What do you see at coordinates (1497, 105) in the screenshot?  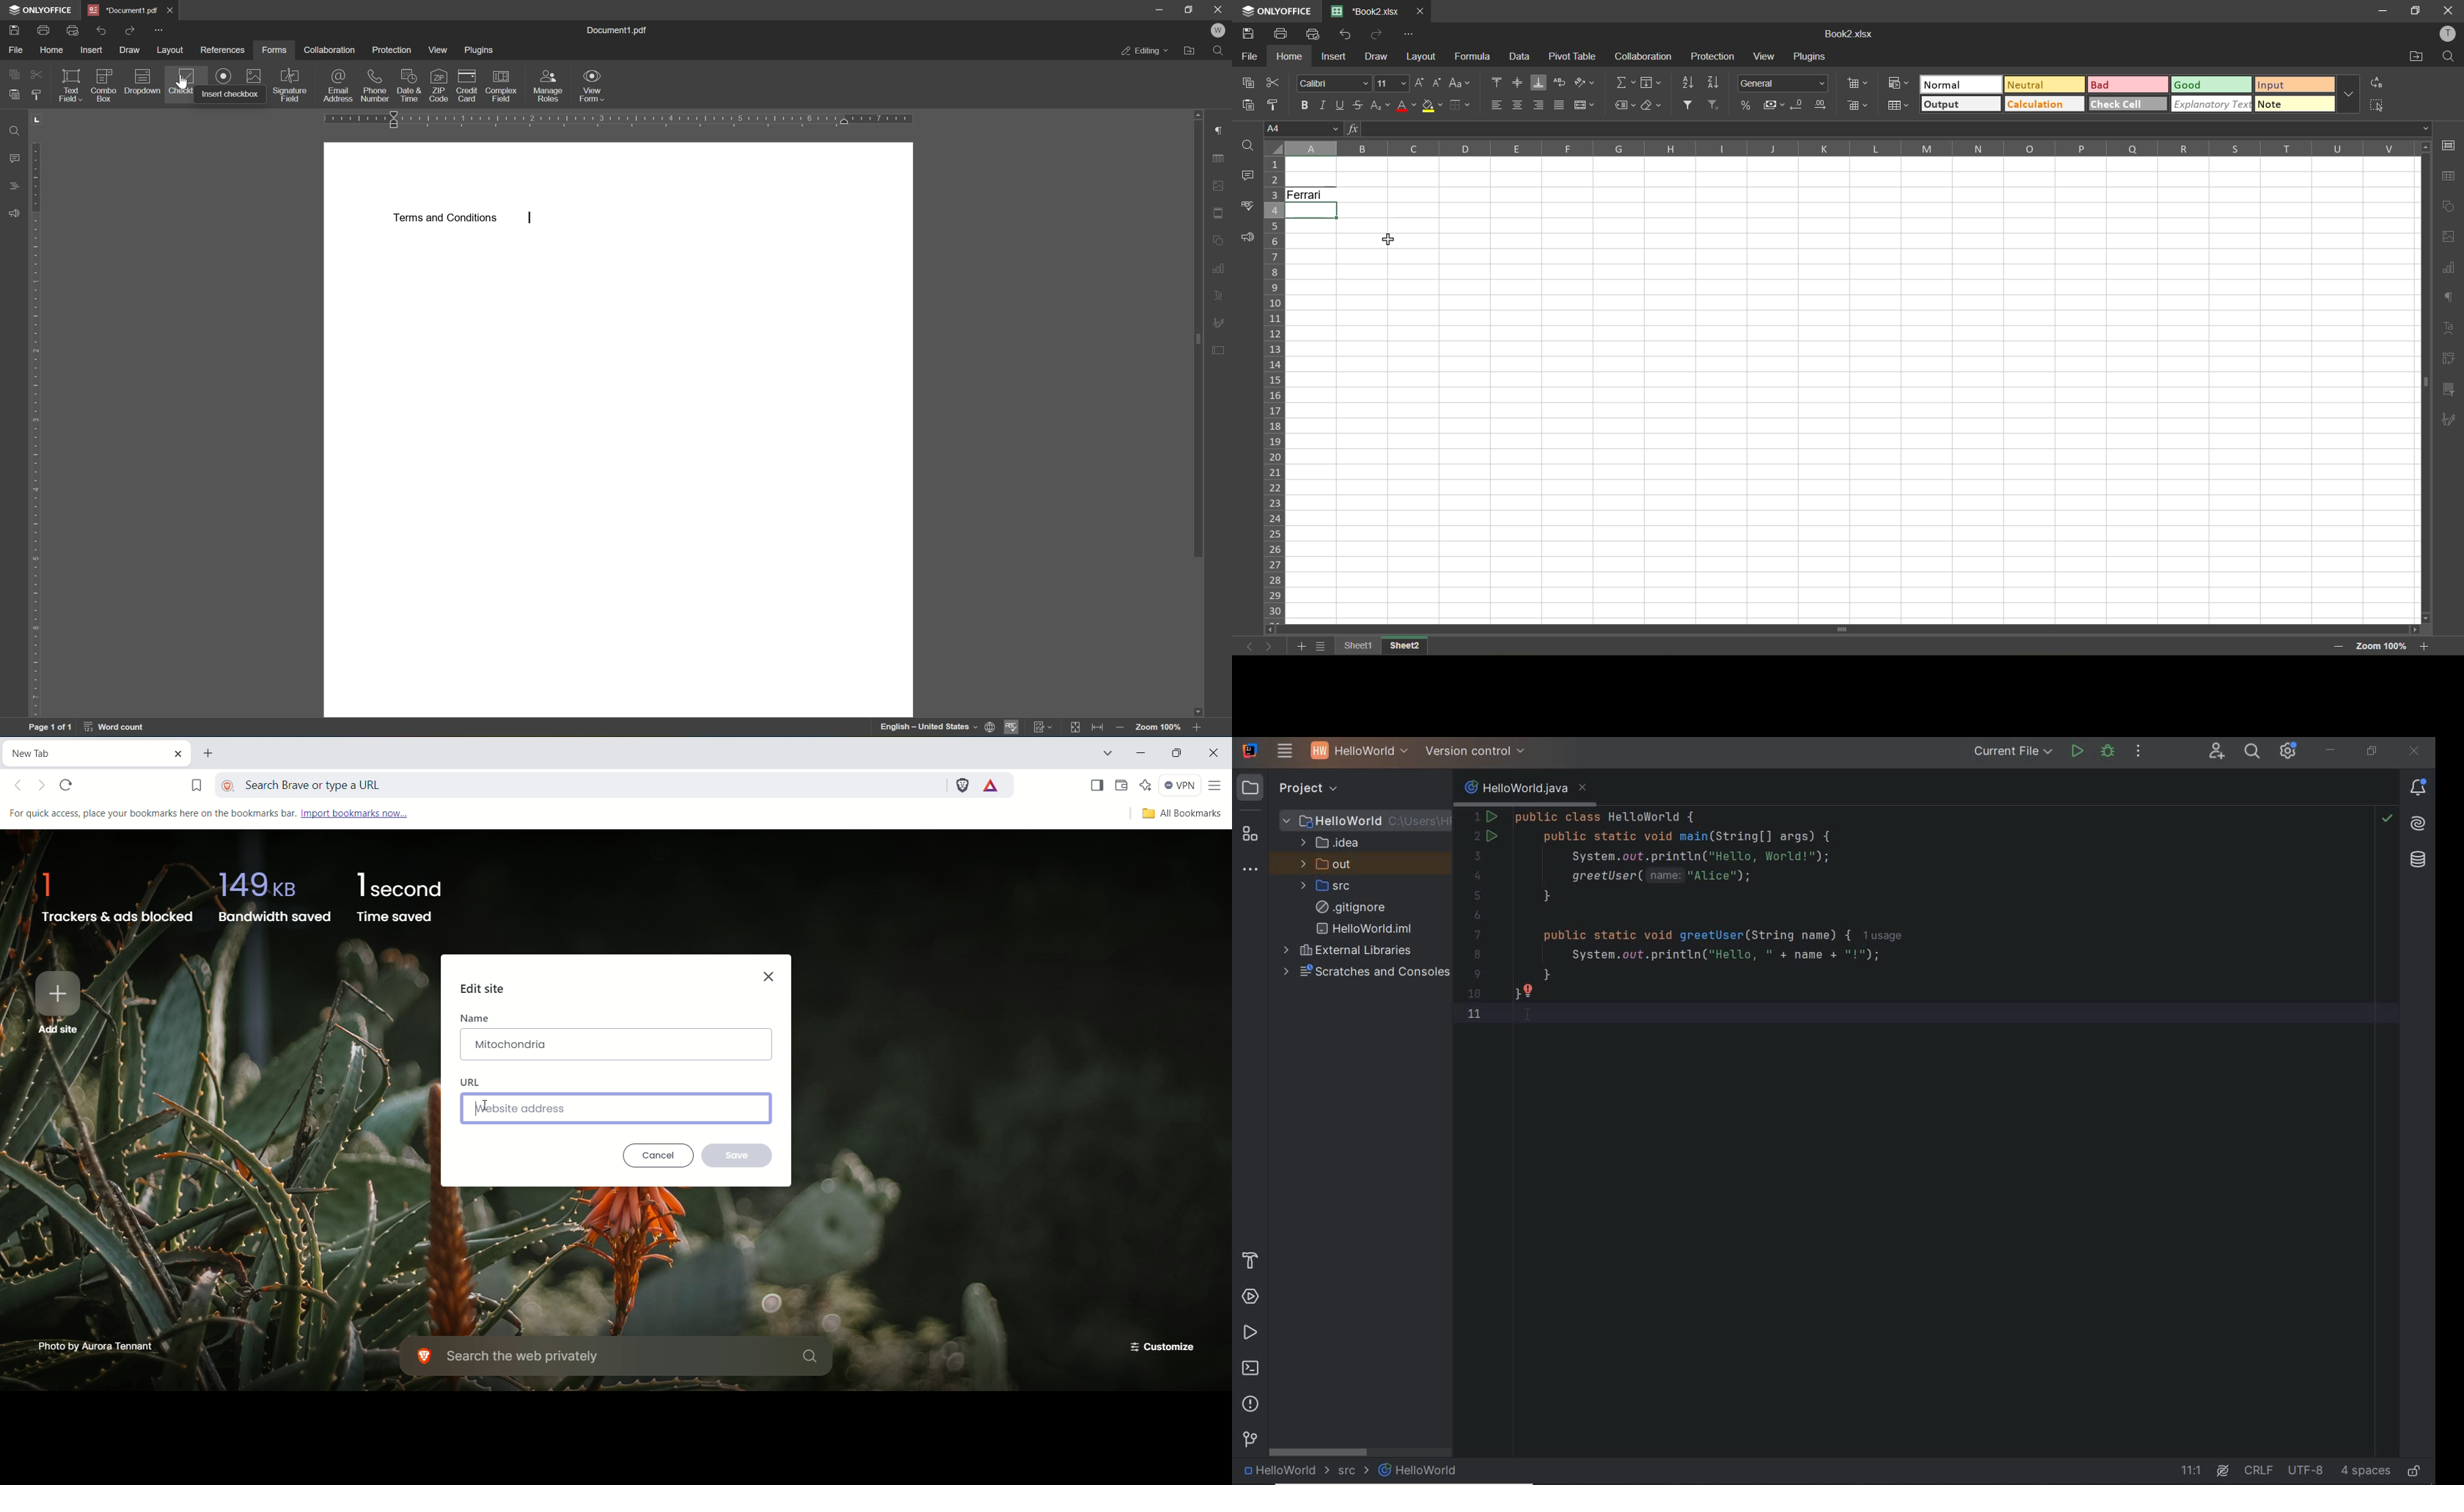 I see `align left` at bounding box center [1497, 105].